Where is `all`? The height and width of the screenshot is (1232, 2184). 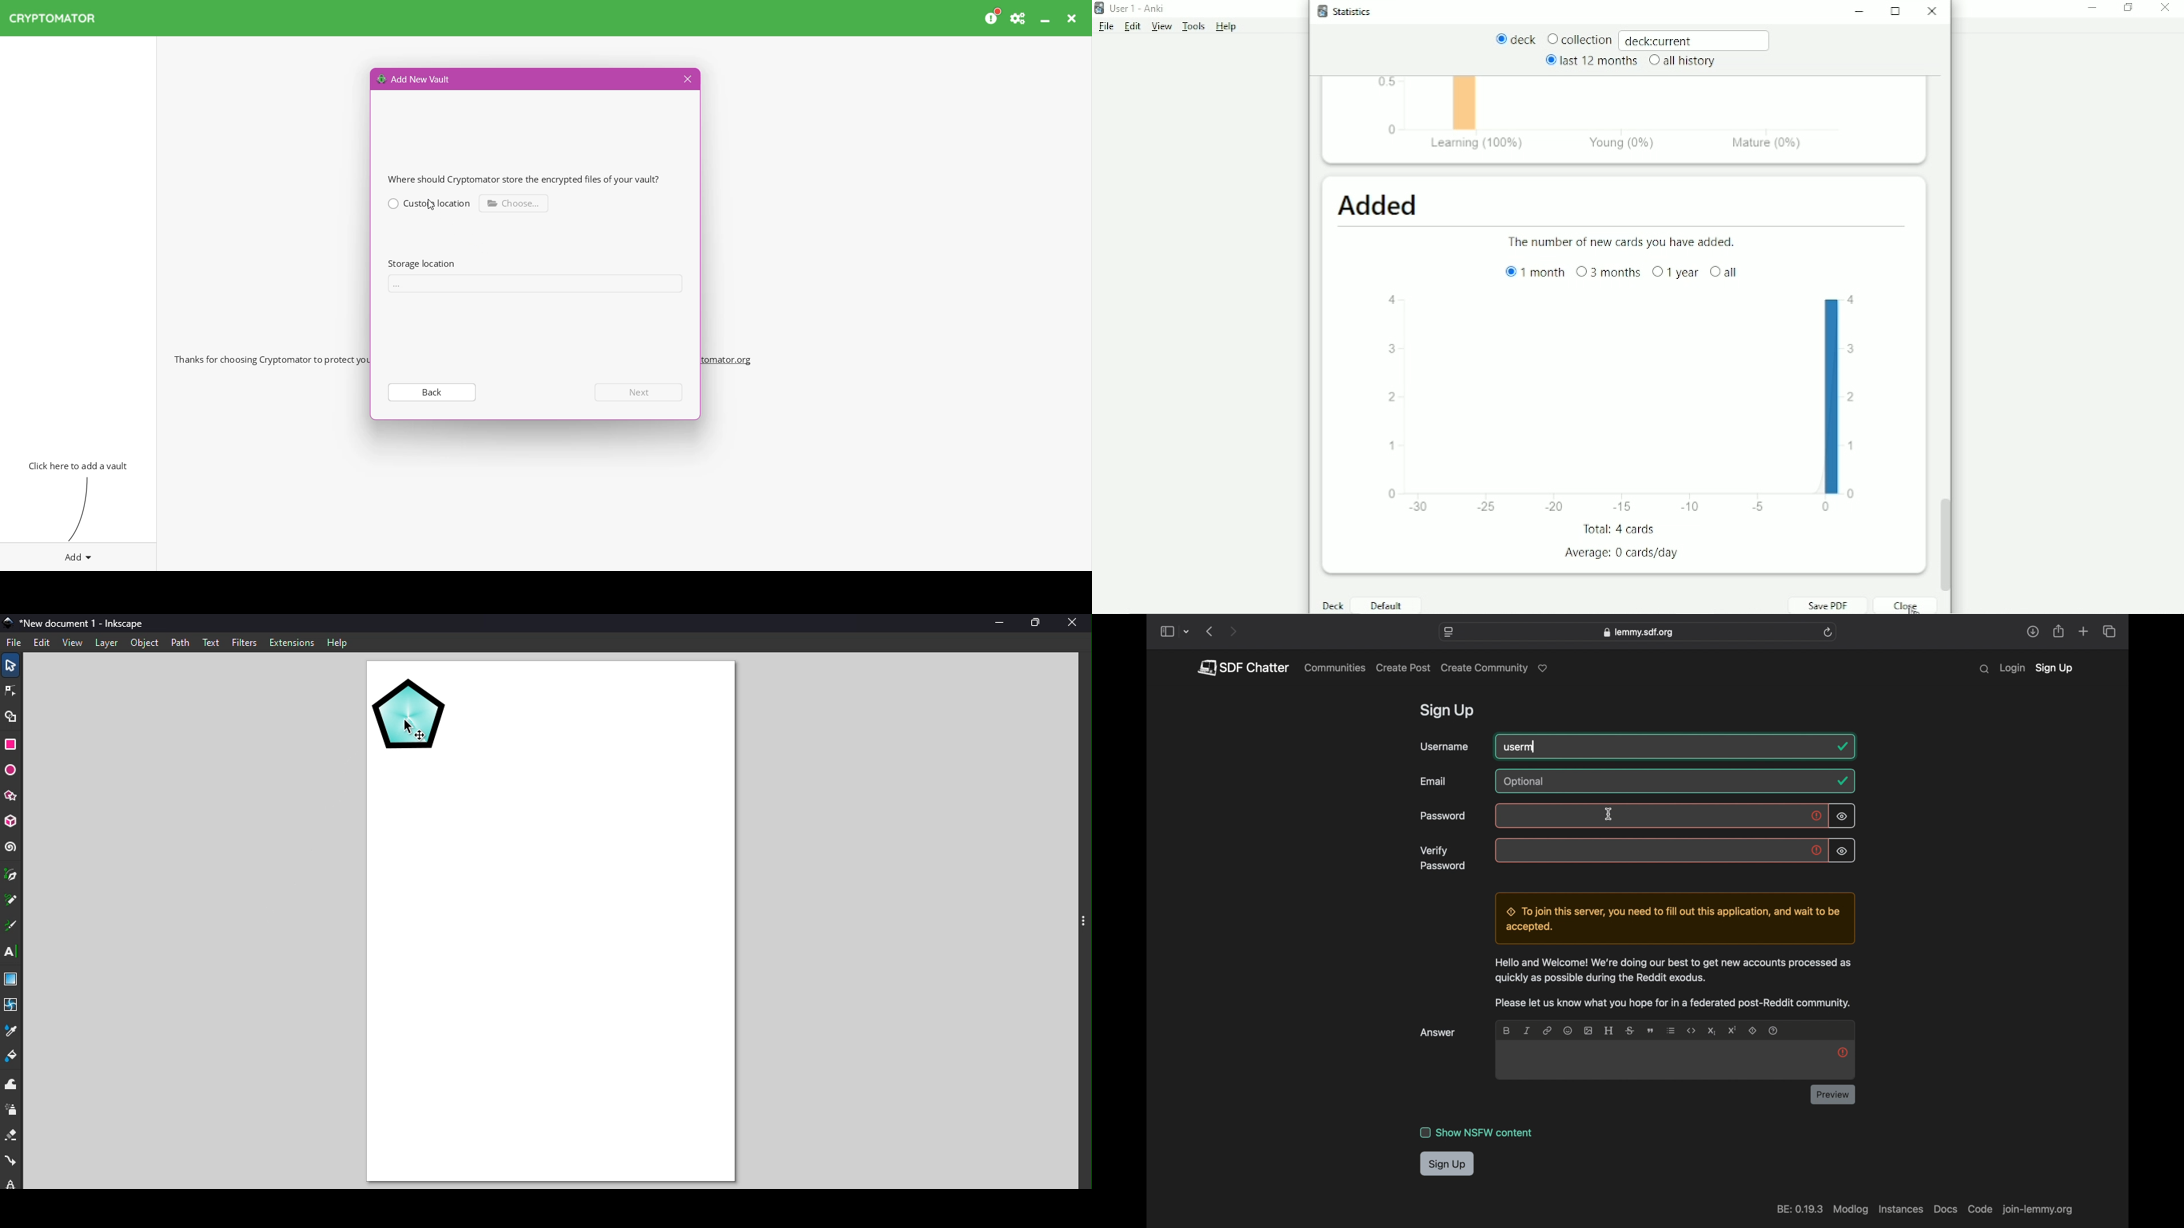
all is located at coordinates (1729, 271).